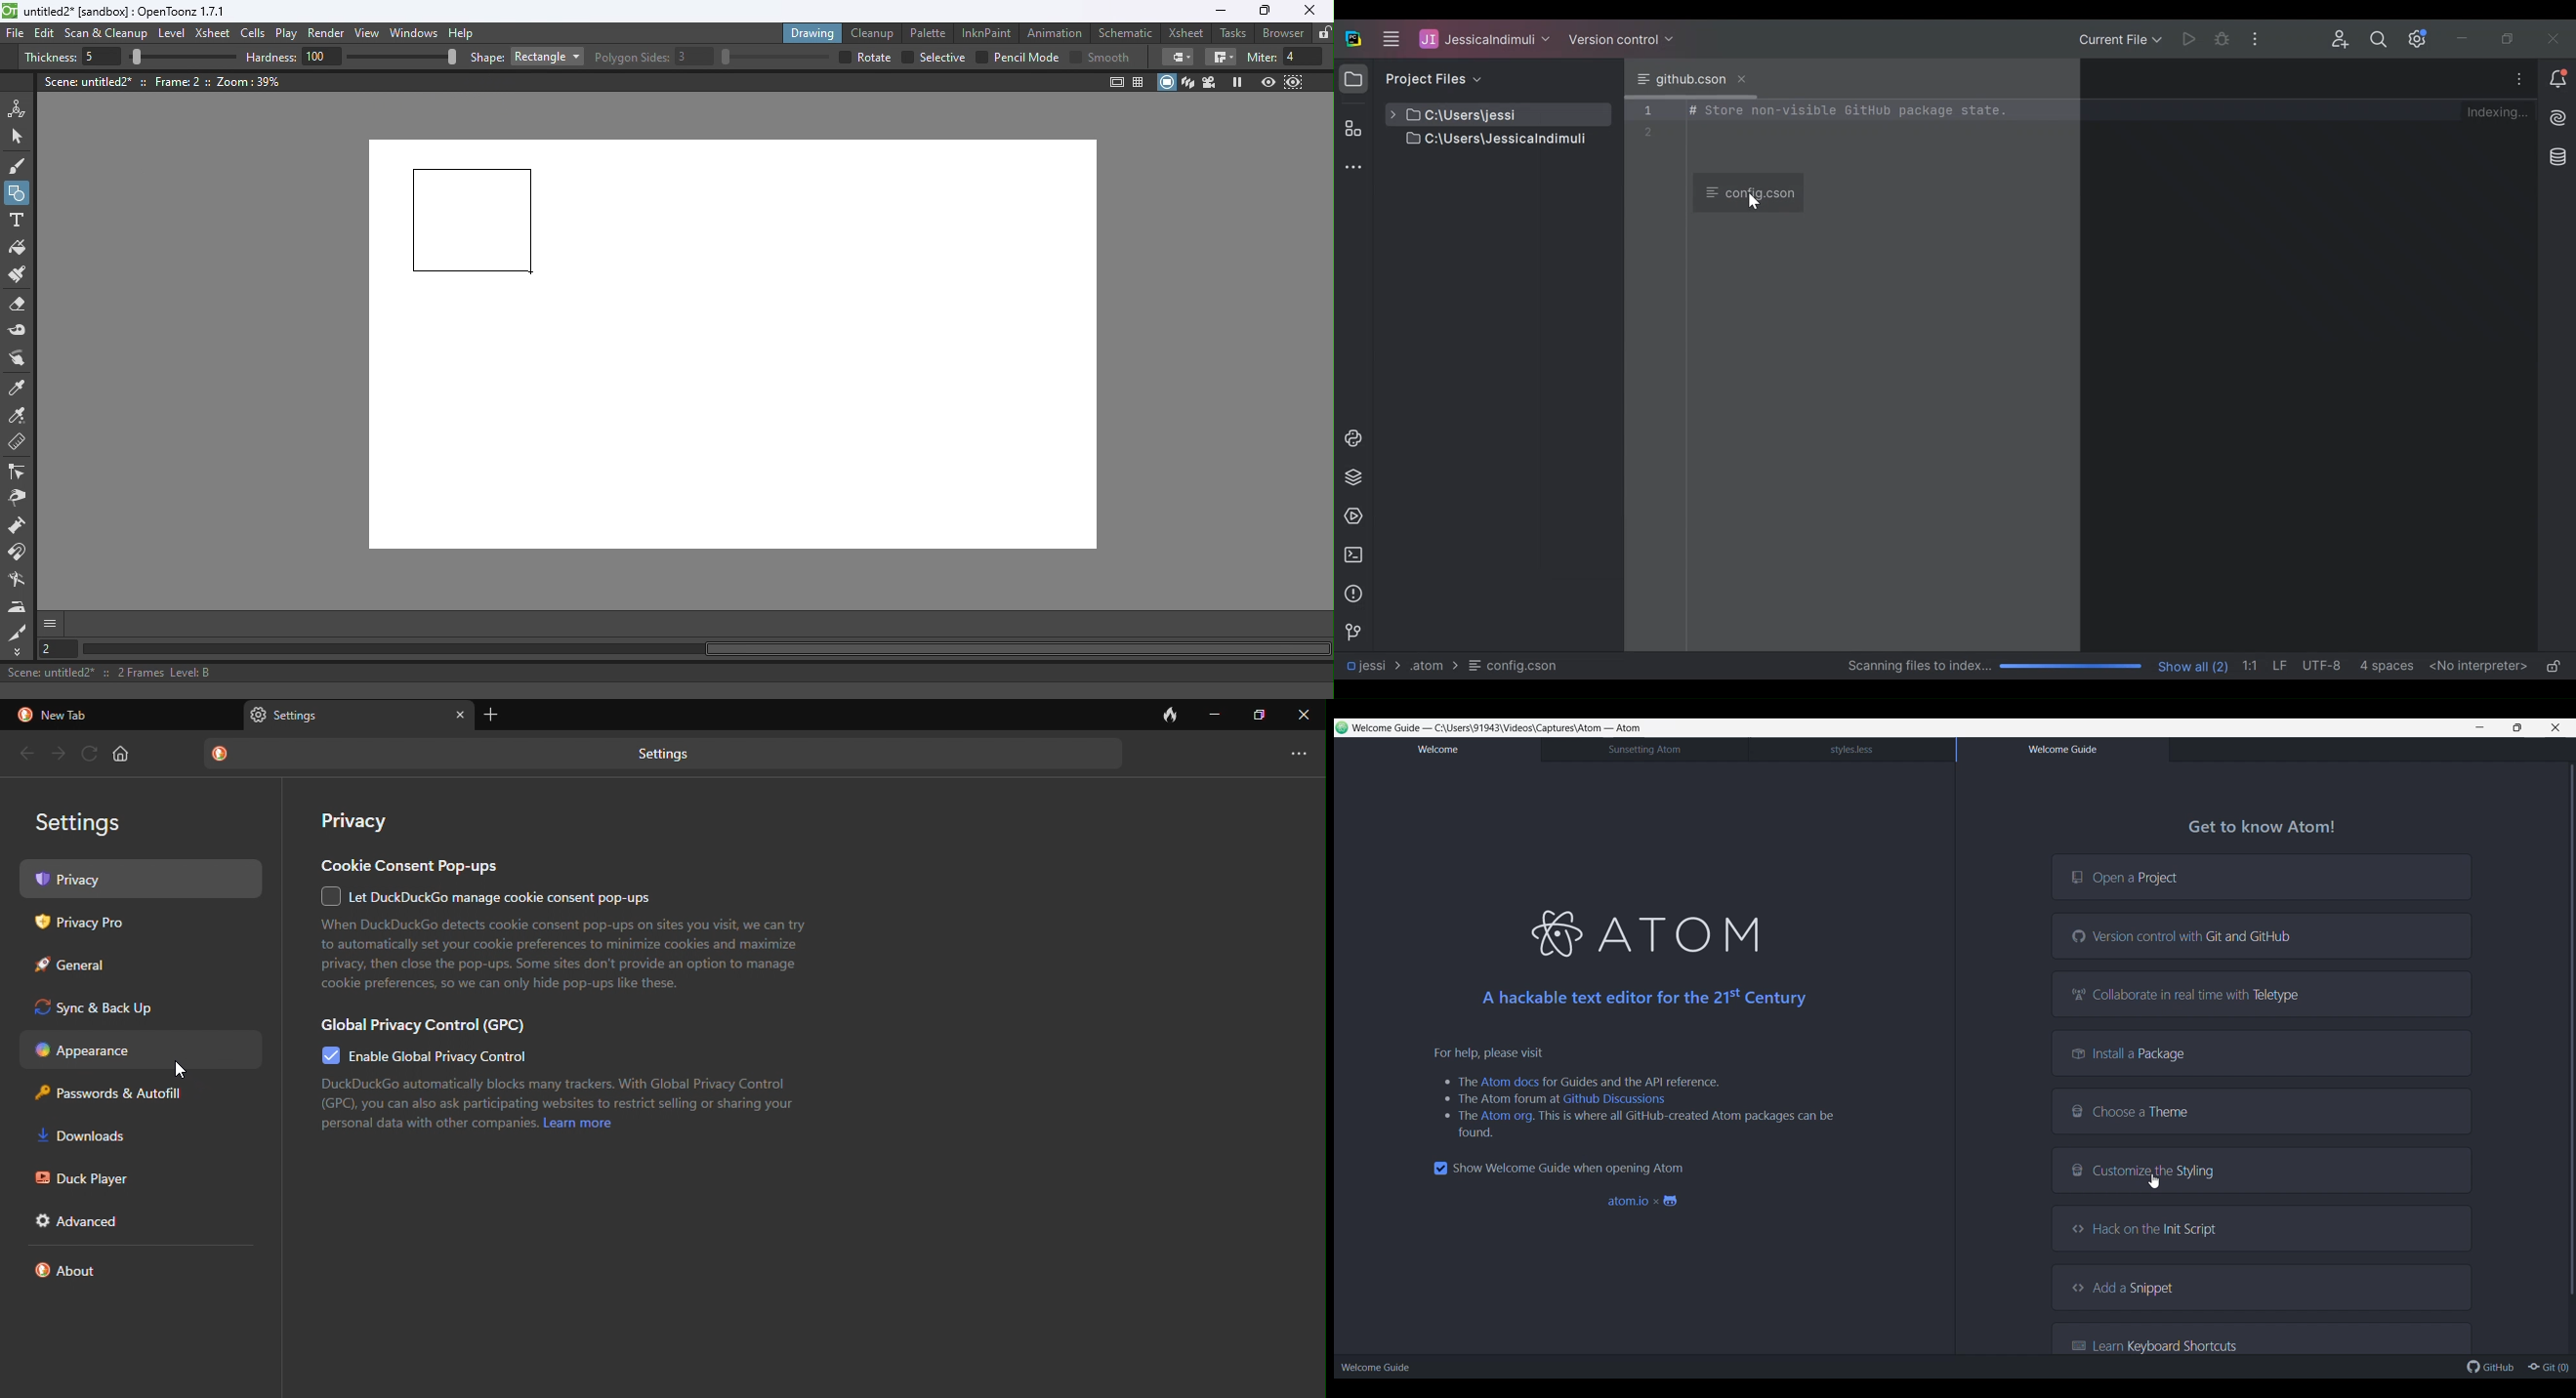  What do you see at coordinates (84, 1221) in the screenshot?
I see `advanced` at bounding box center [84, 1221].